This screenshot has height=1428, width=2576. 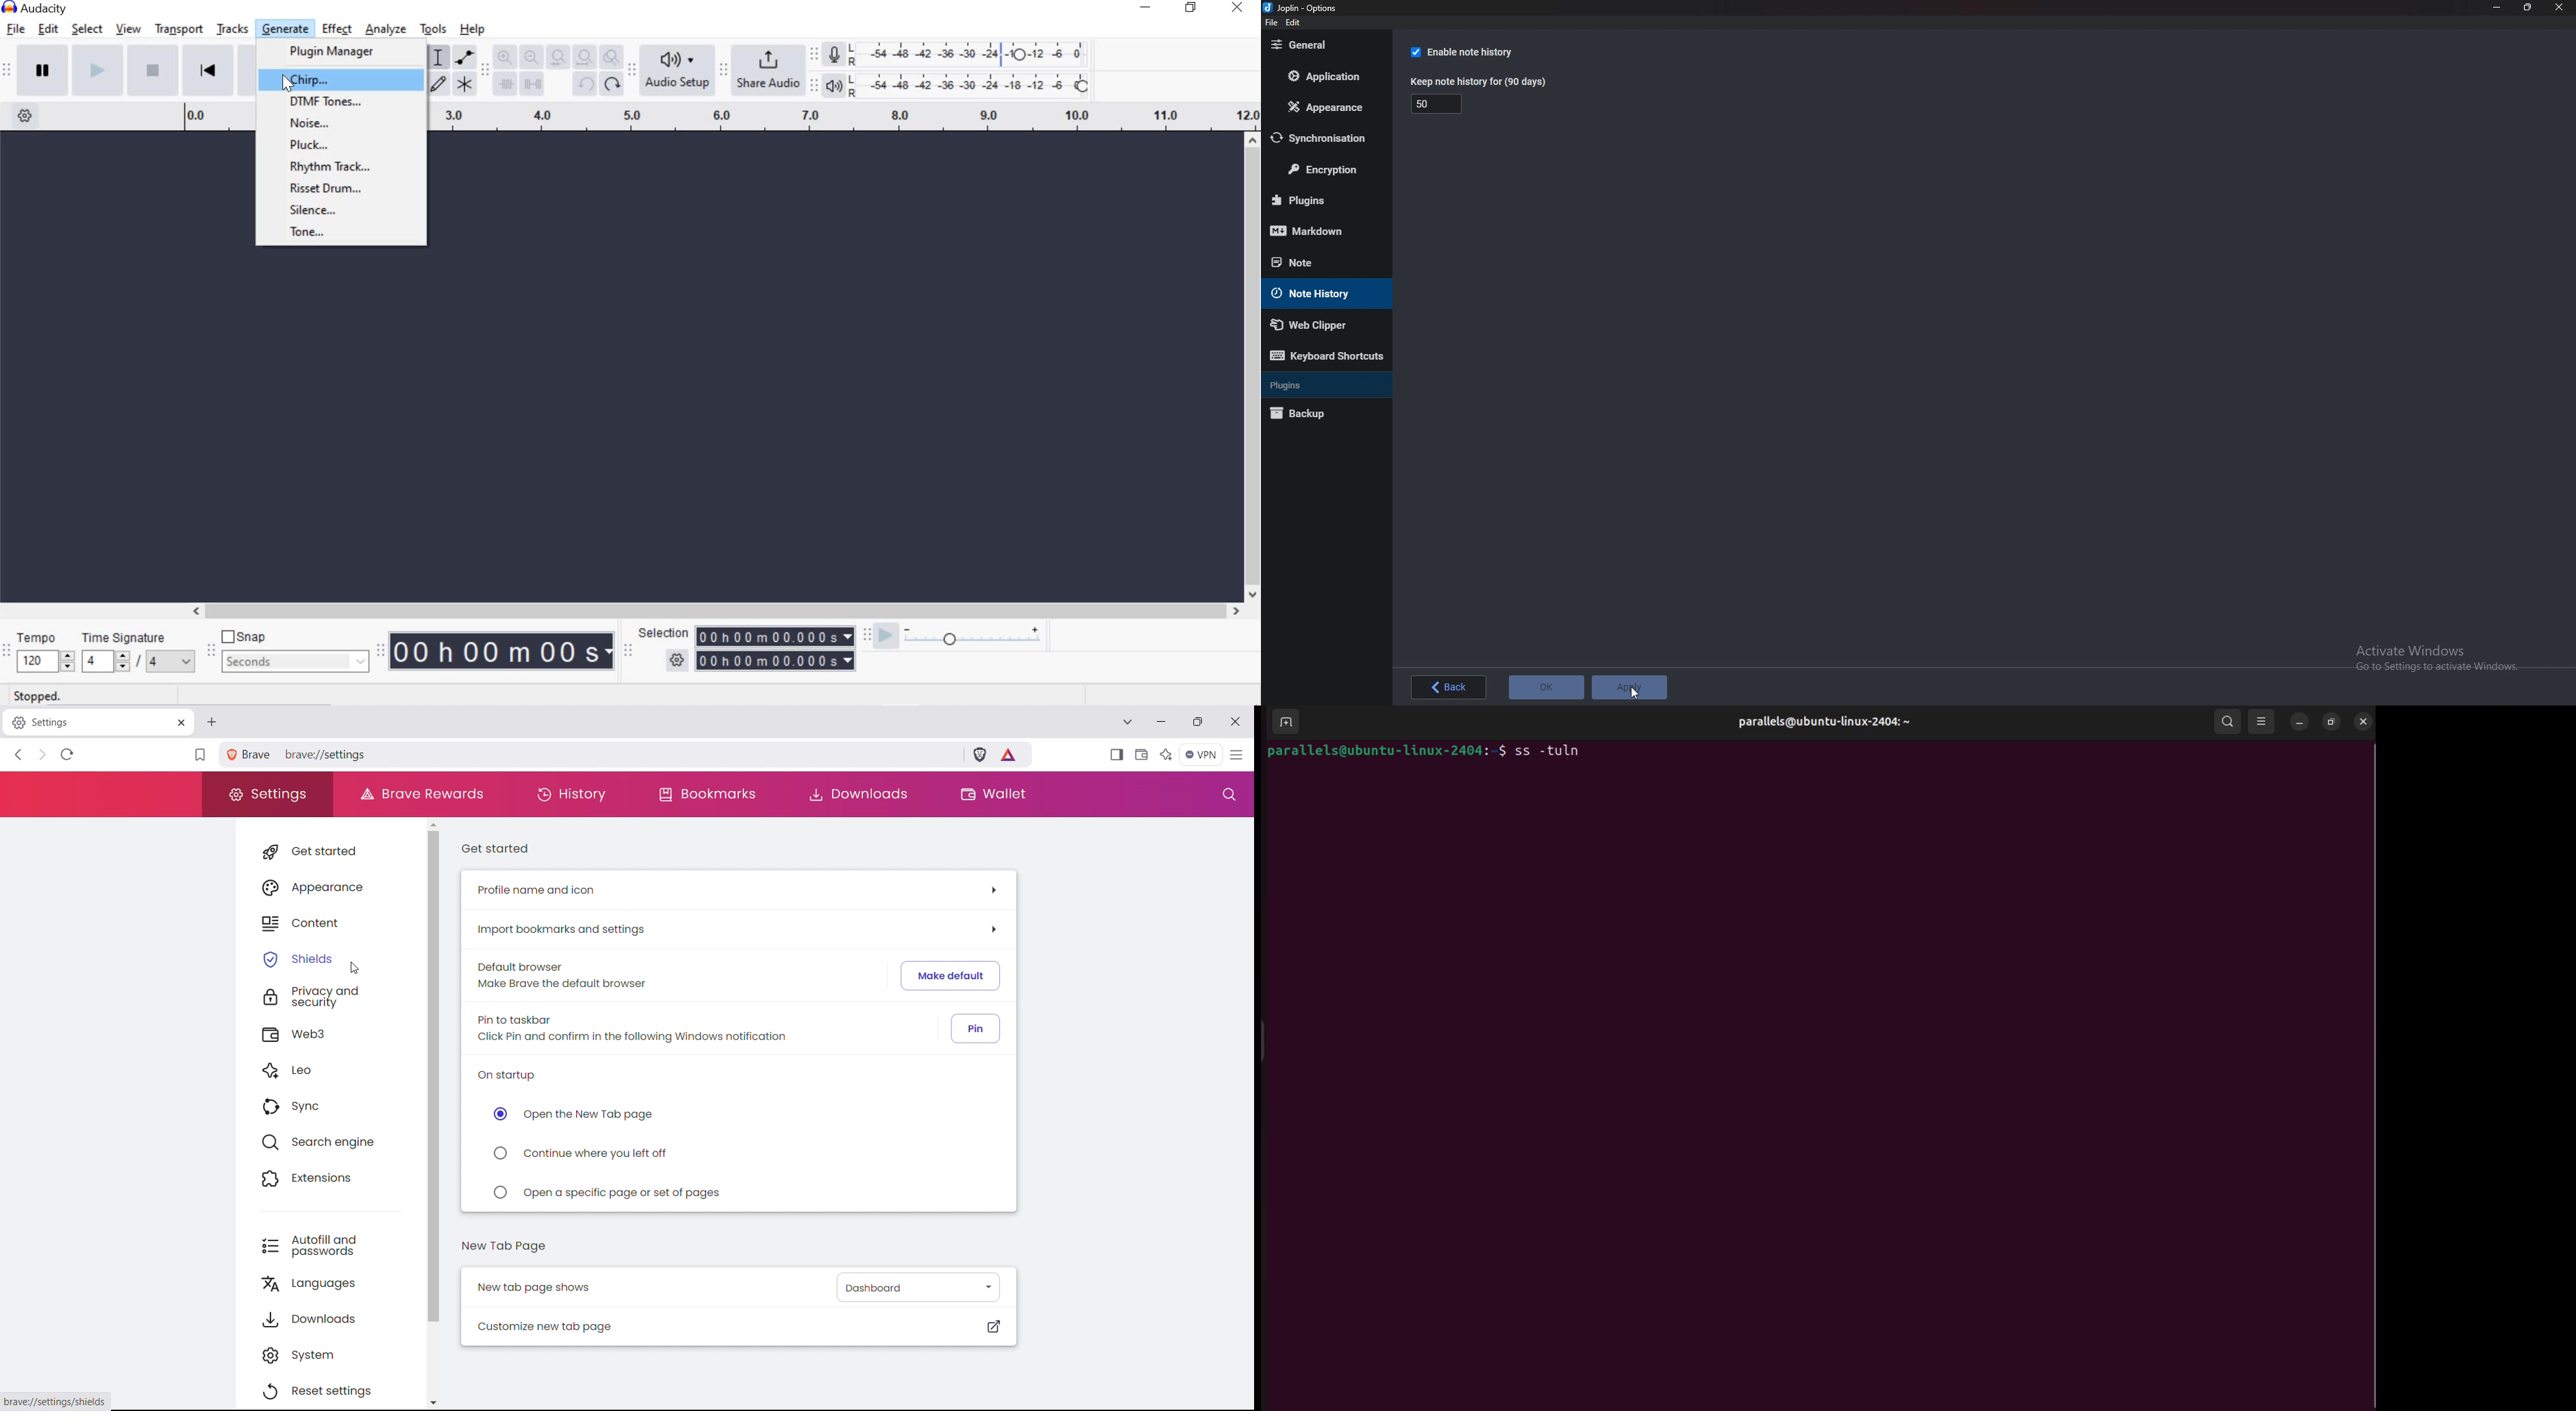 What do you see at coordinates (1630, 687) in the screenshot?
I see `apply` at bounding box center [1630, 687].